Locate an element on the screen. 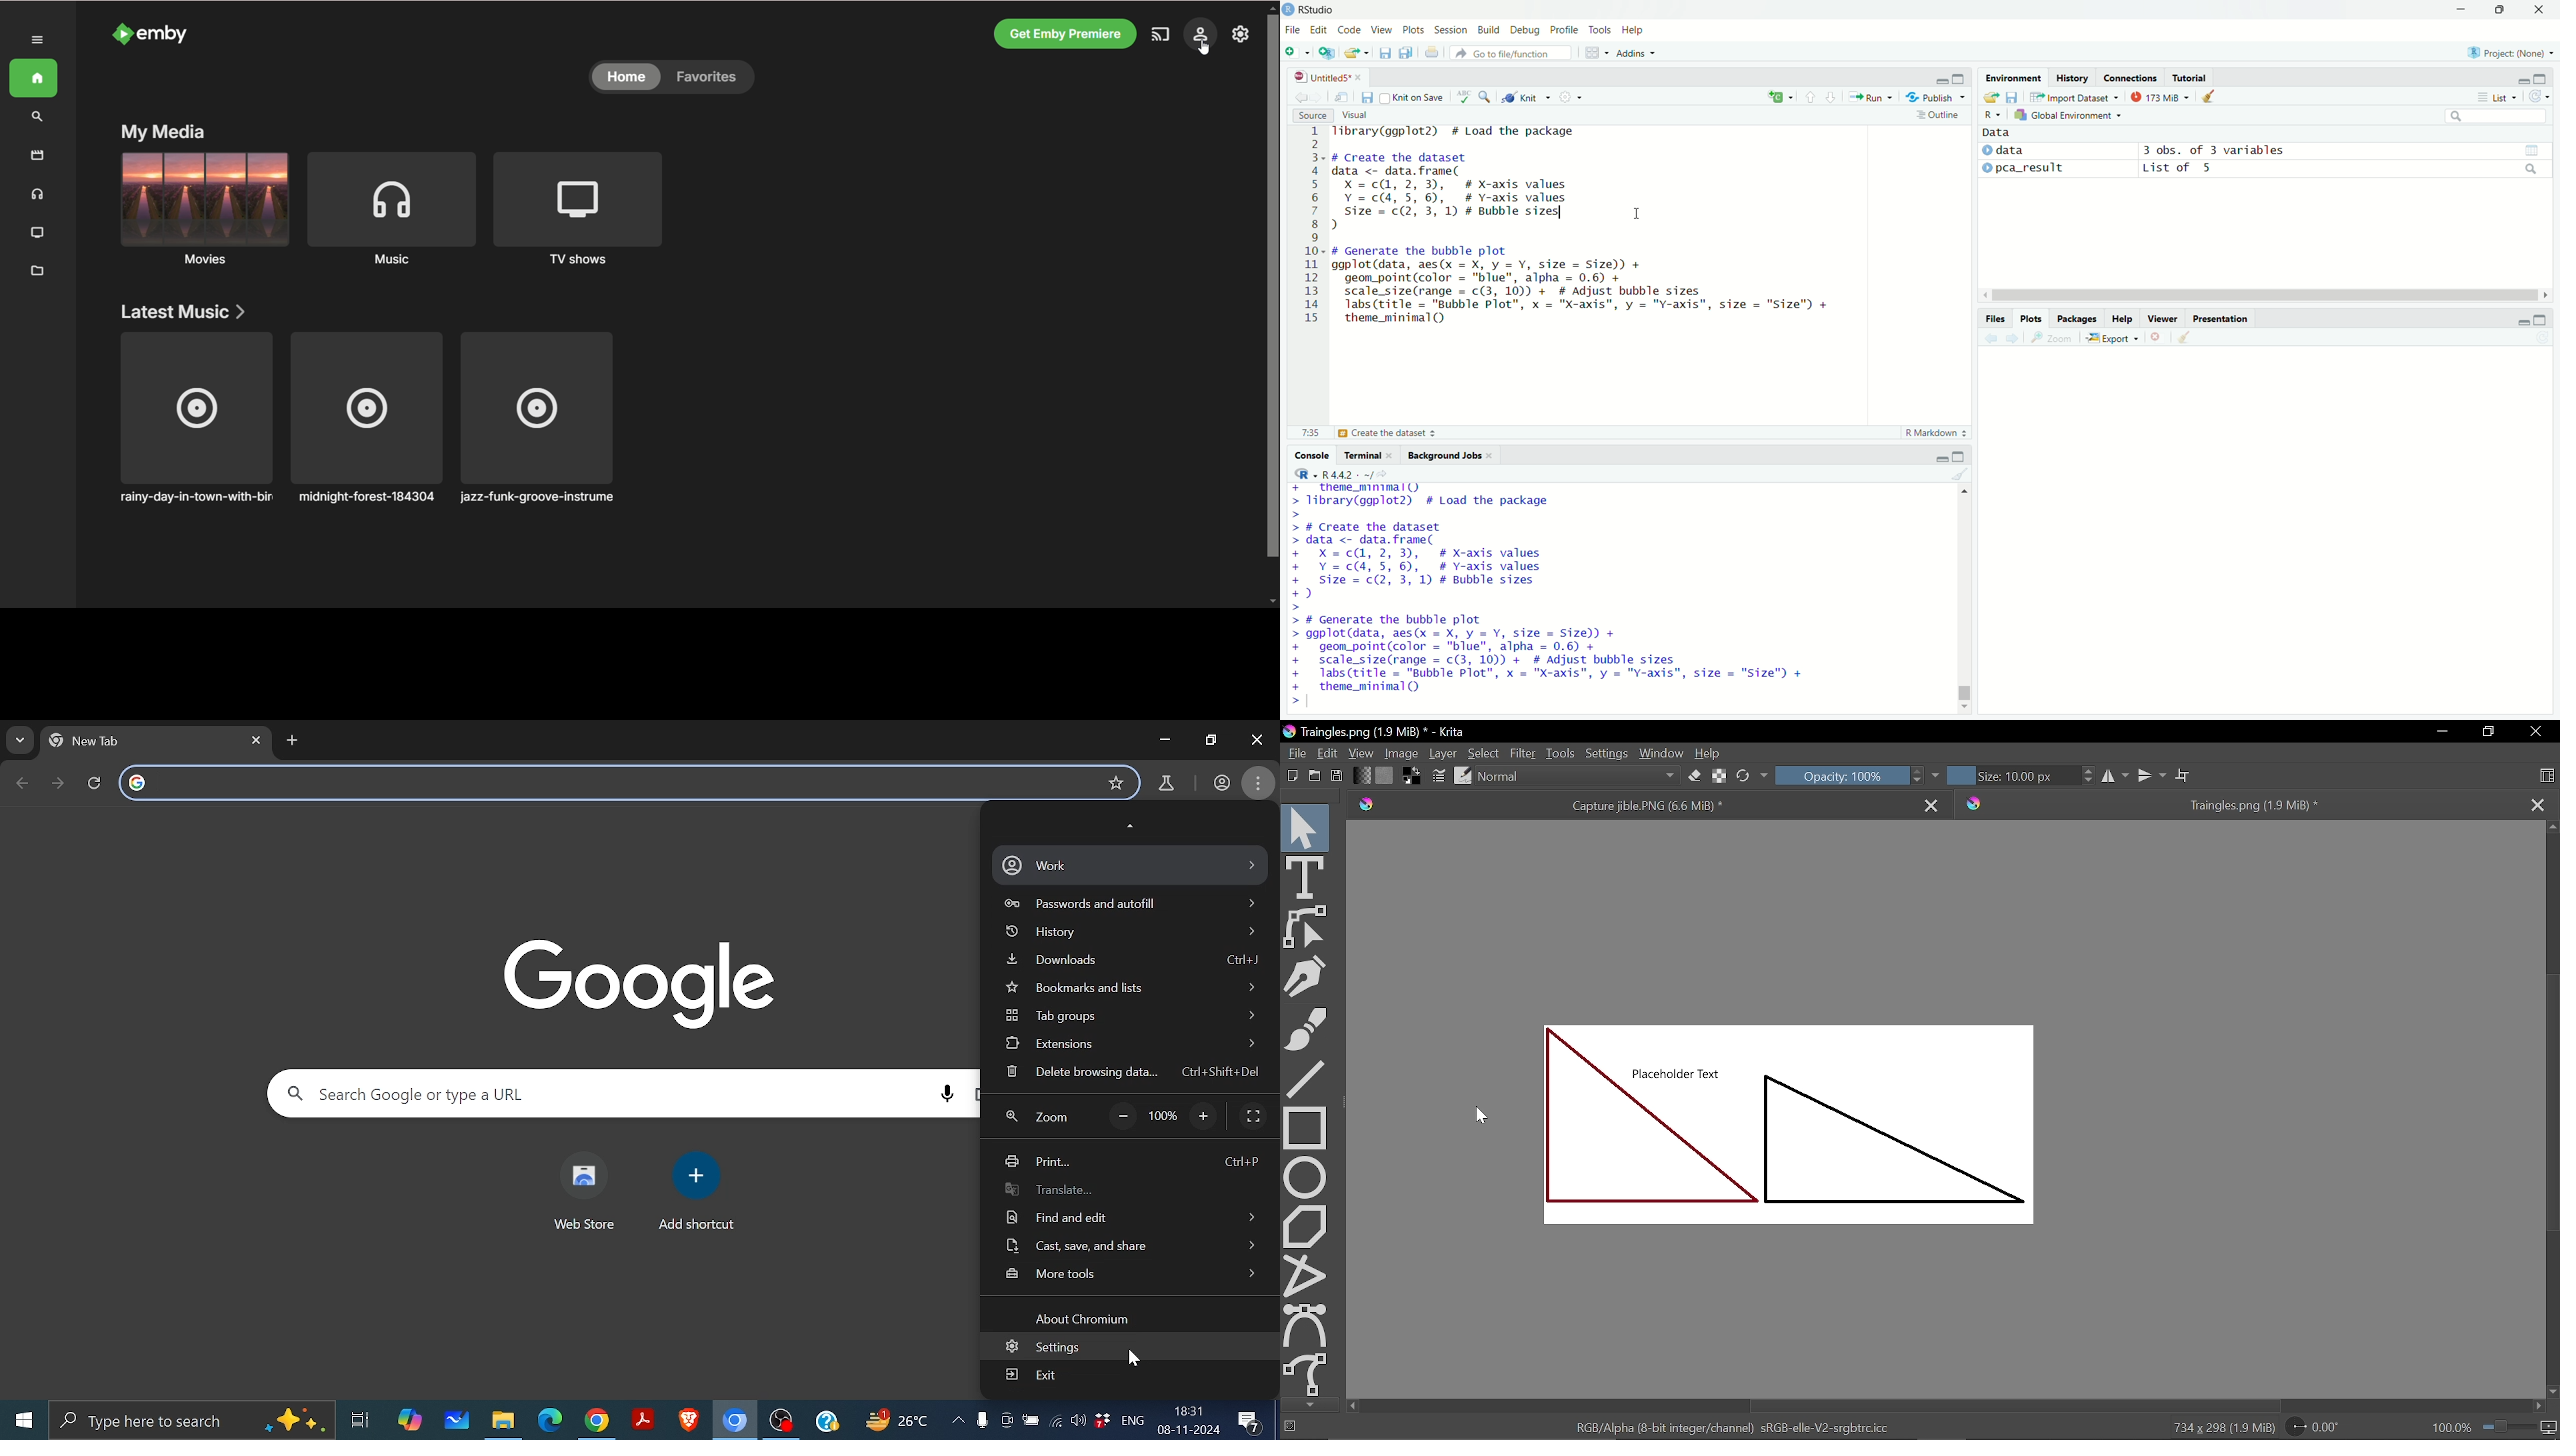 This screenshot has height=1456, width=2576. load workspace is located at coordinates (1358, 53).